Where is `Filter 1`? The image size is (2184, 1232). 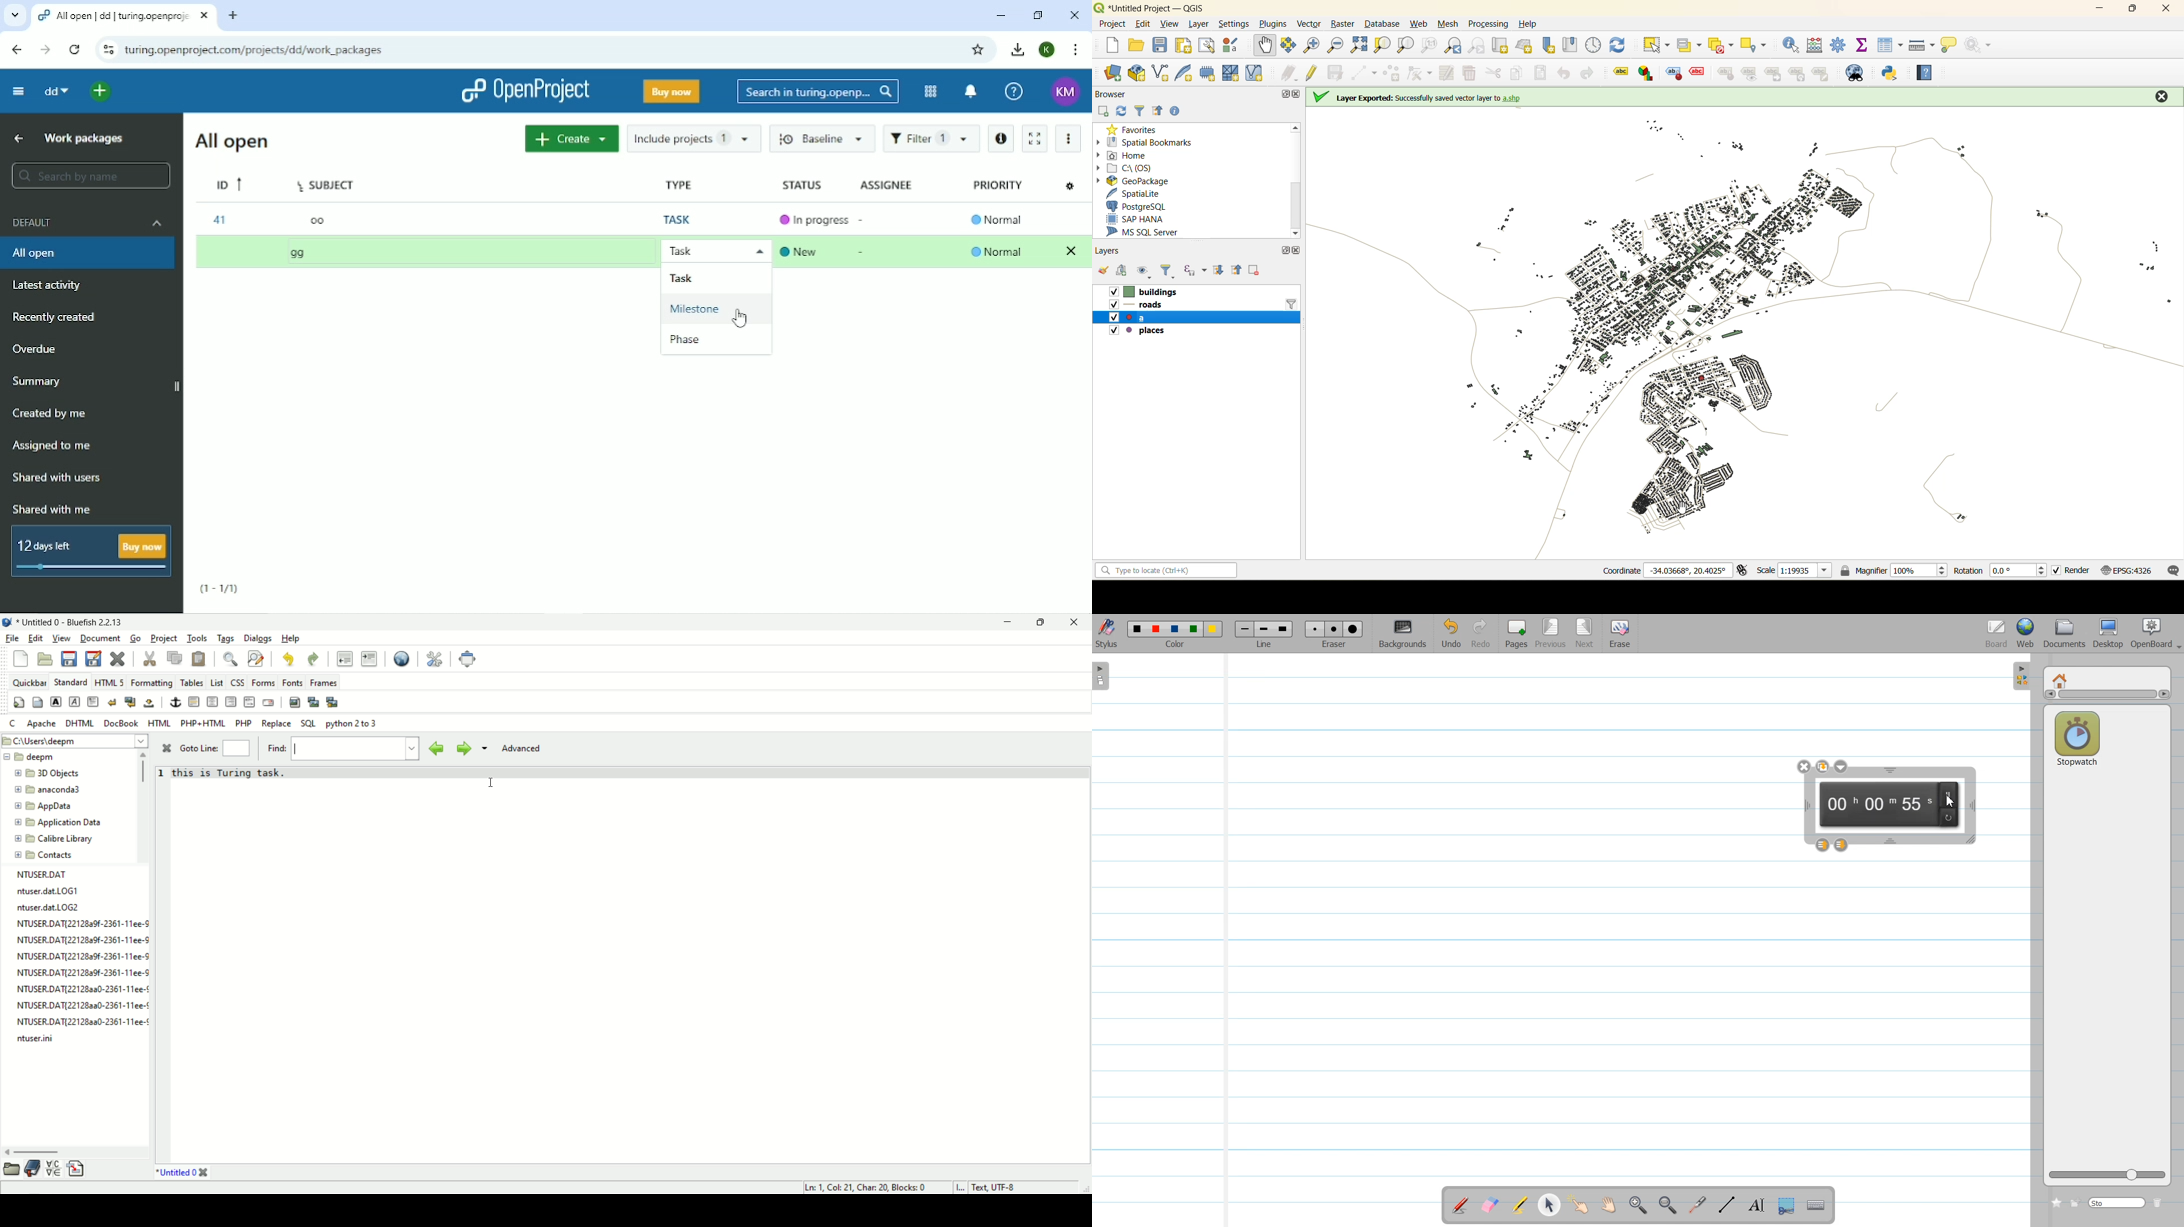
Filter 1 is located at coordinates (931, 139).